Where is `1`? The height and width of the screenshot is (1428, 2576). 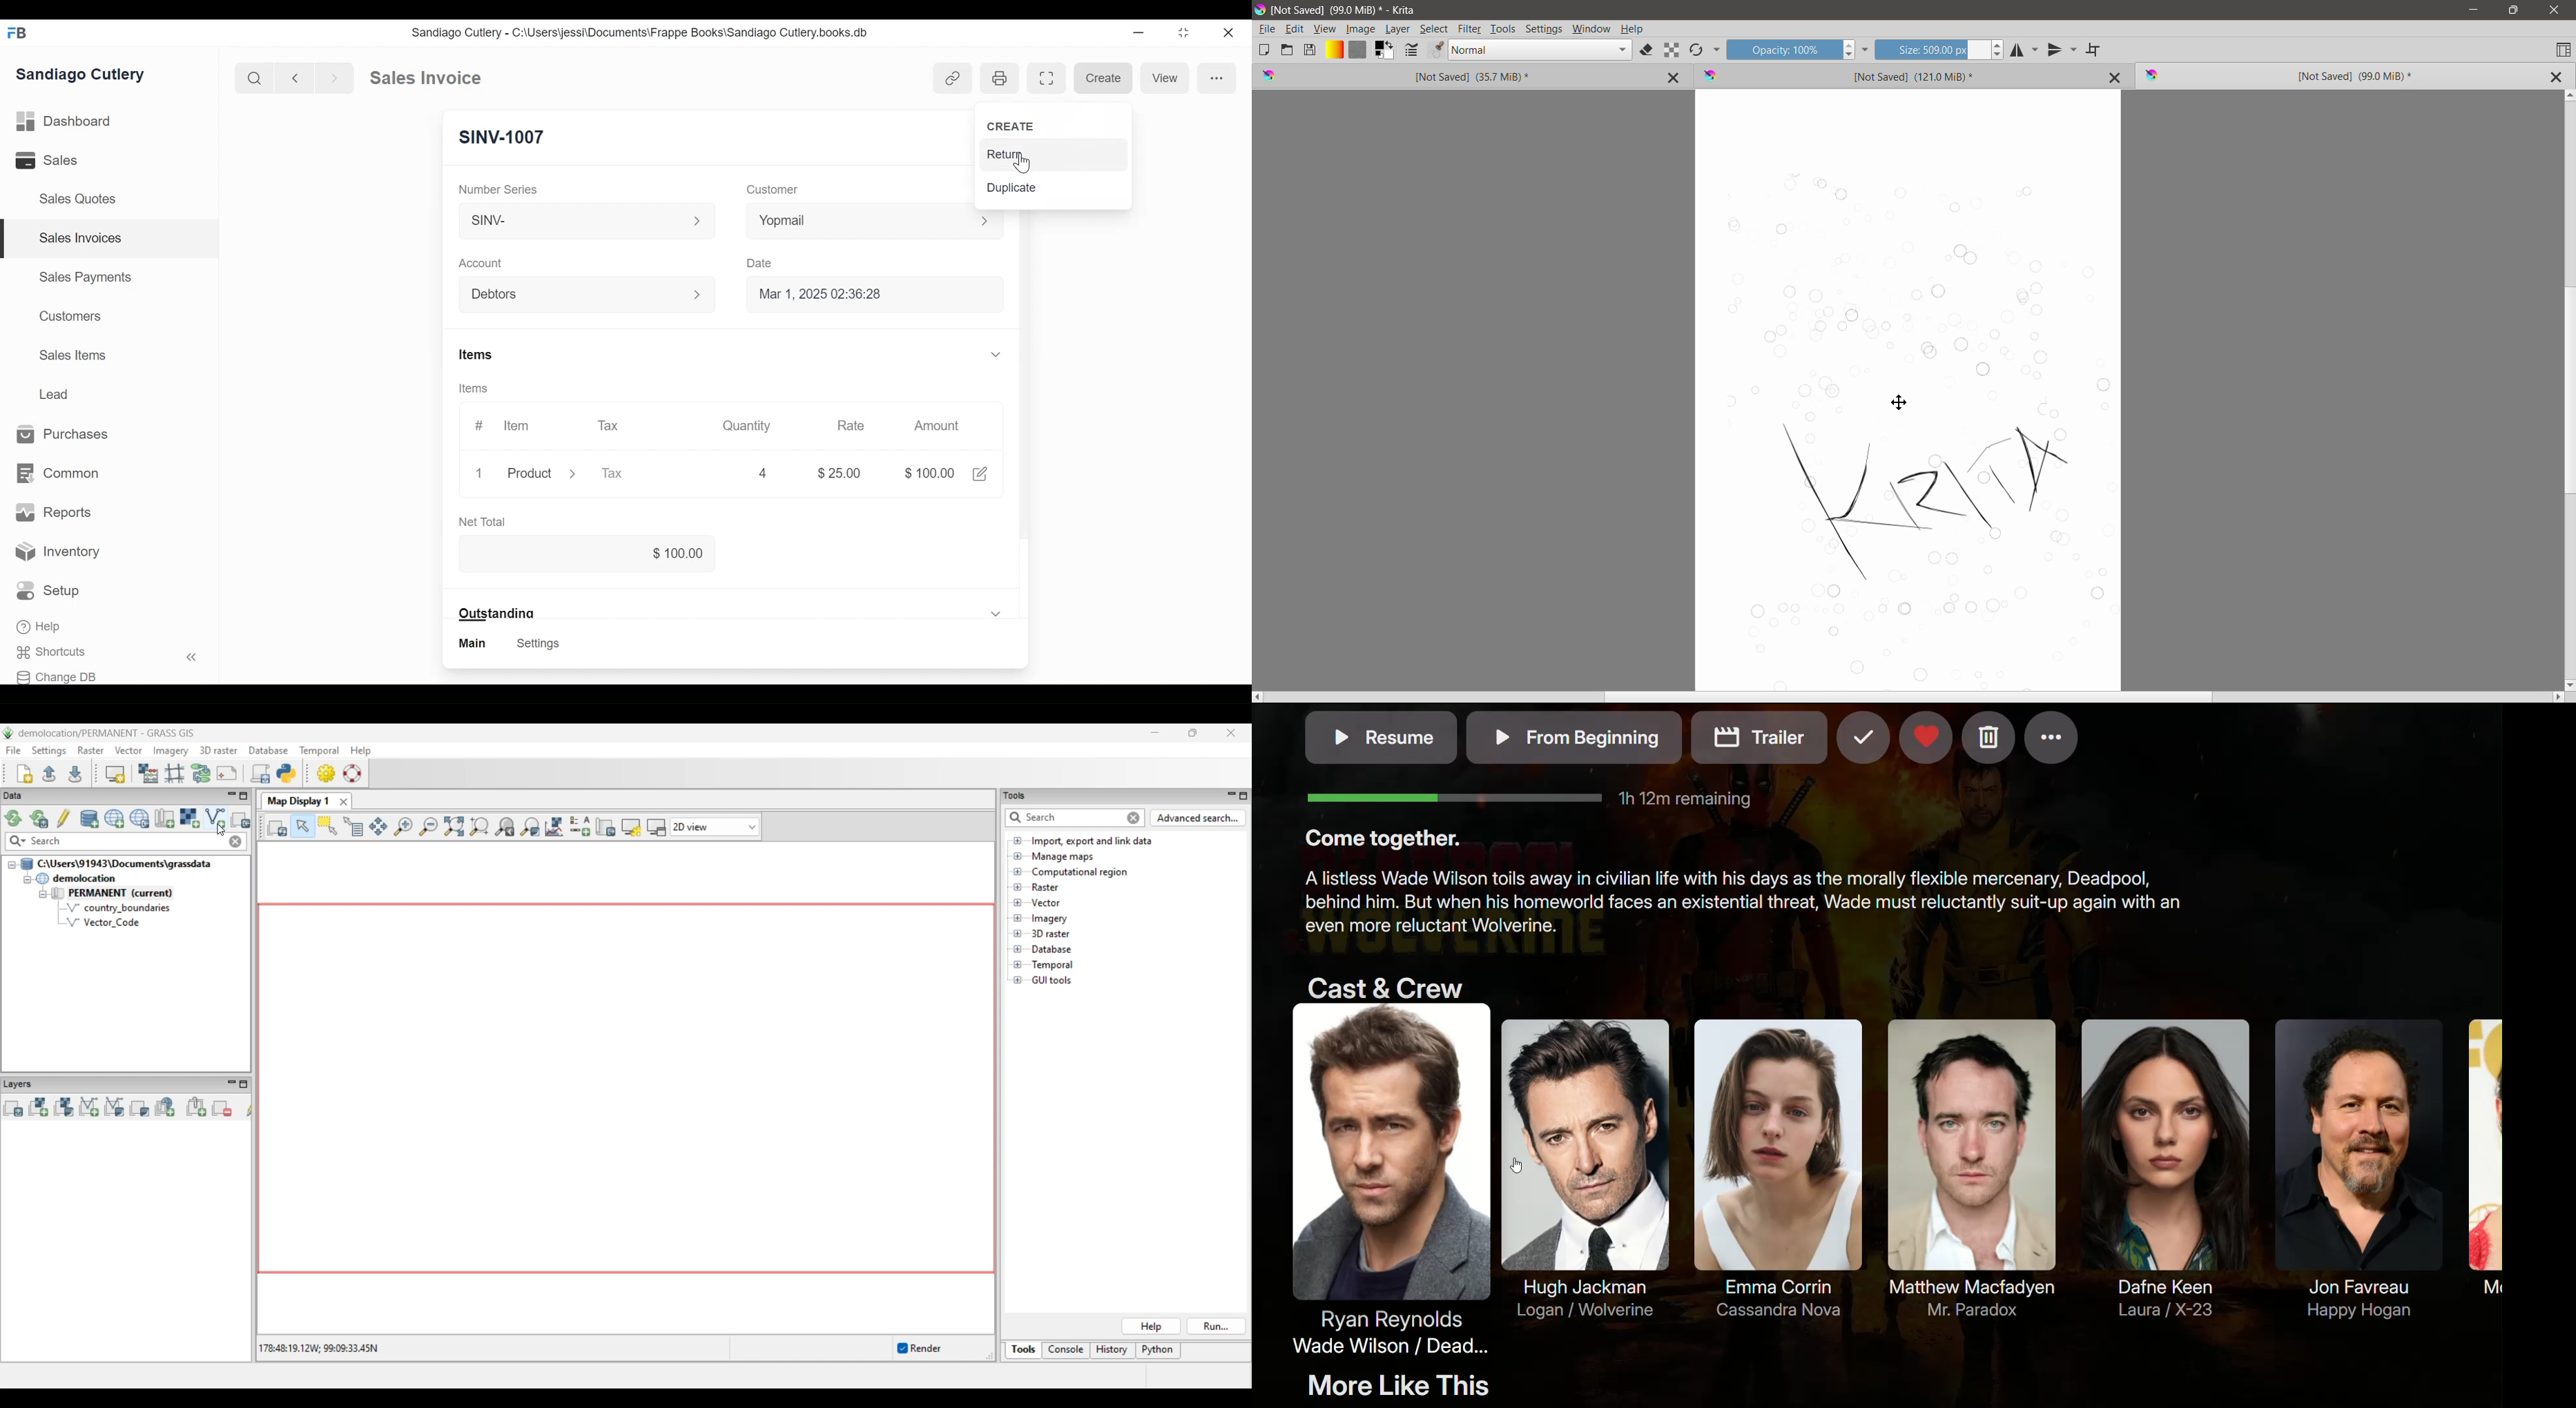
1 is located at coordinates (479, 473).